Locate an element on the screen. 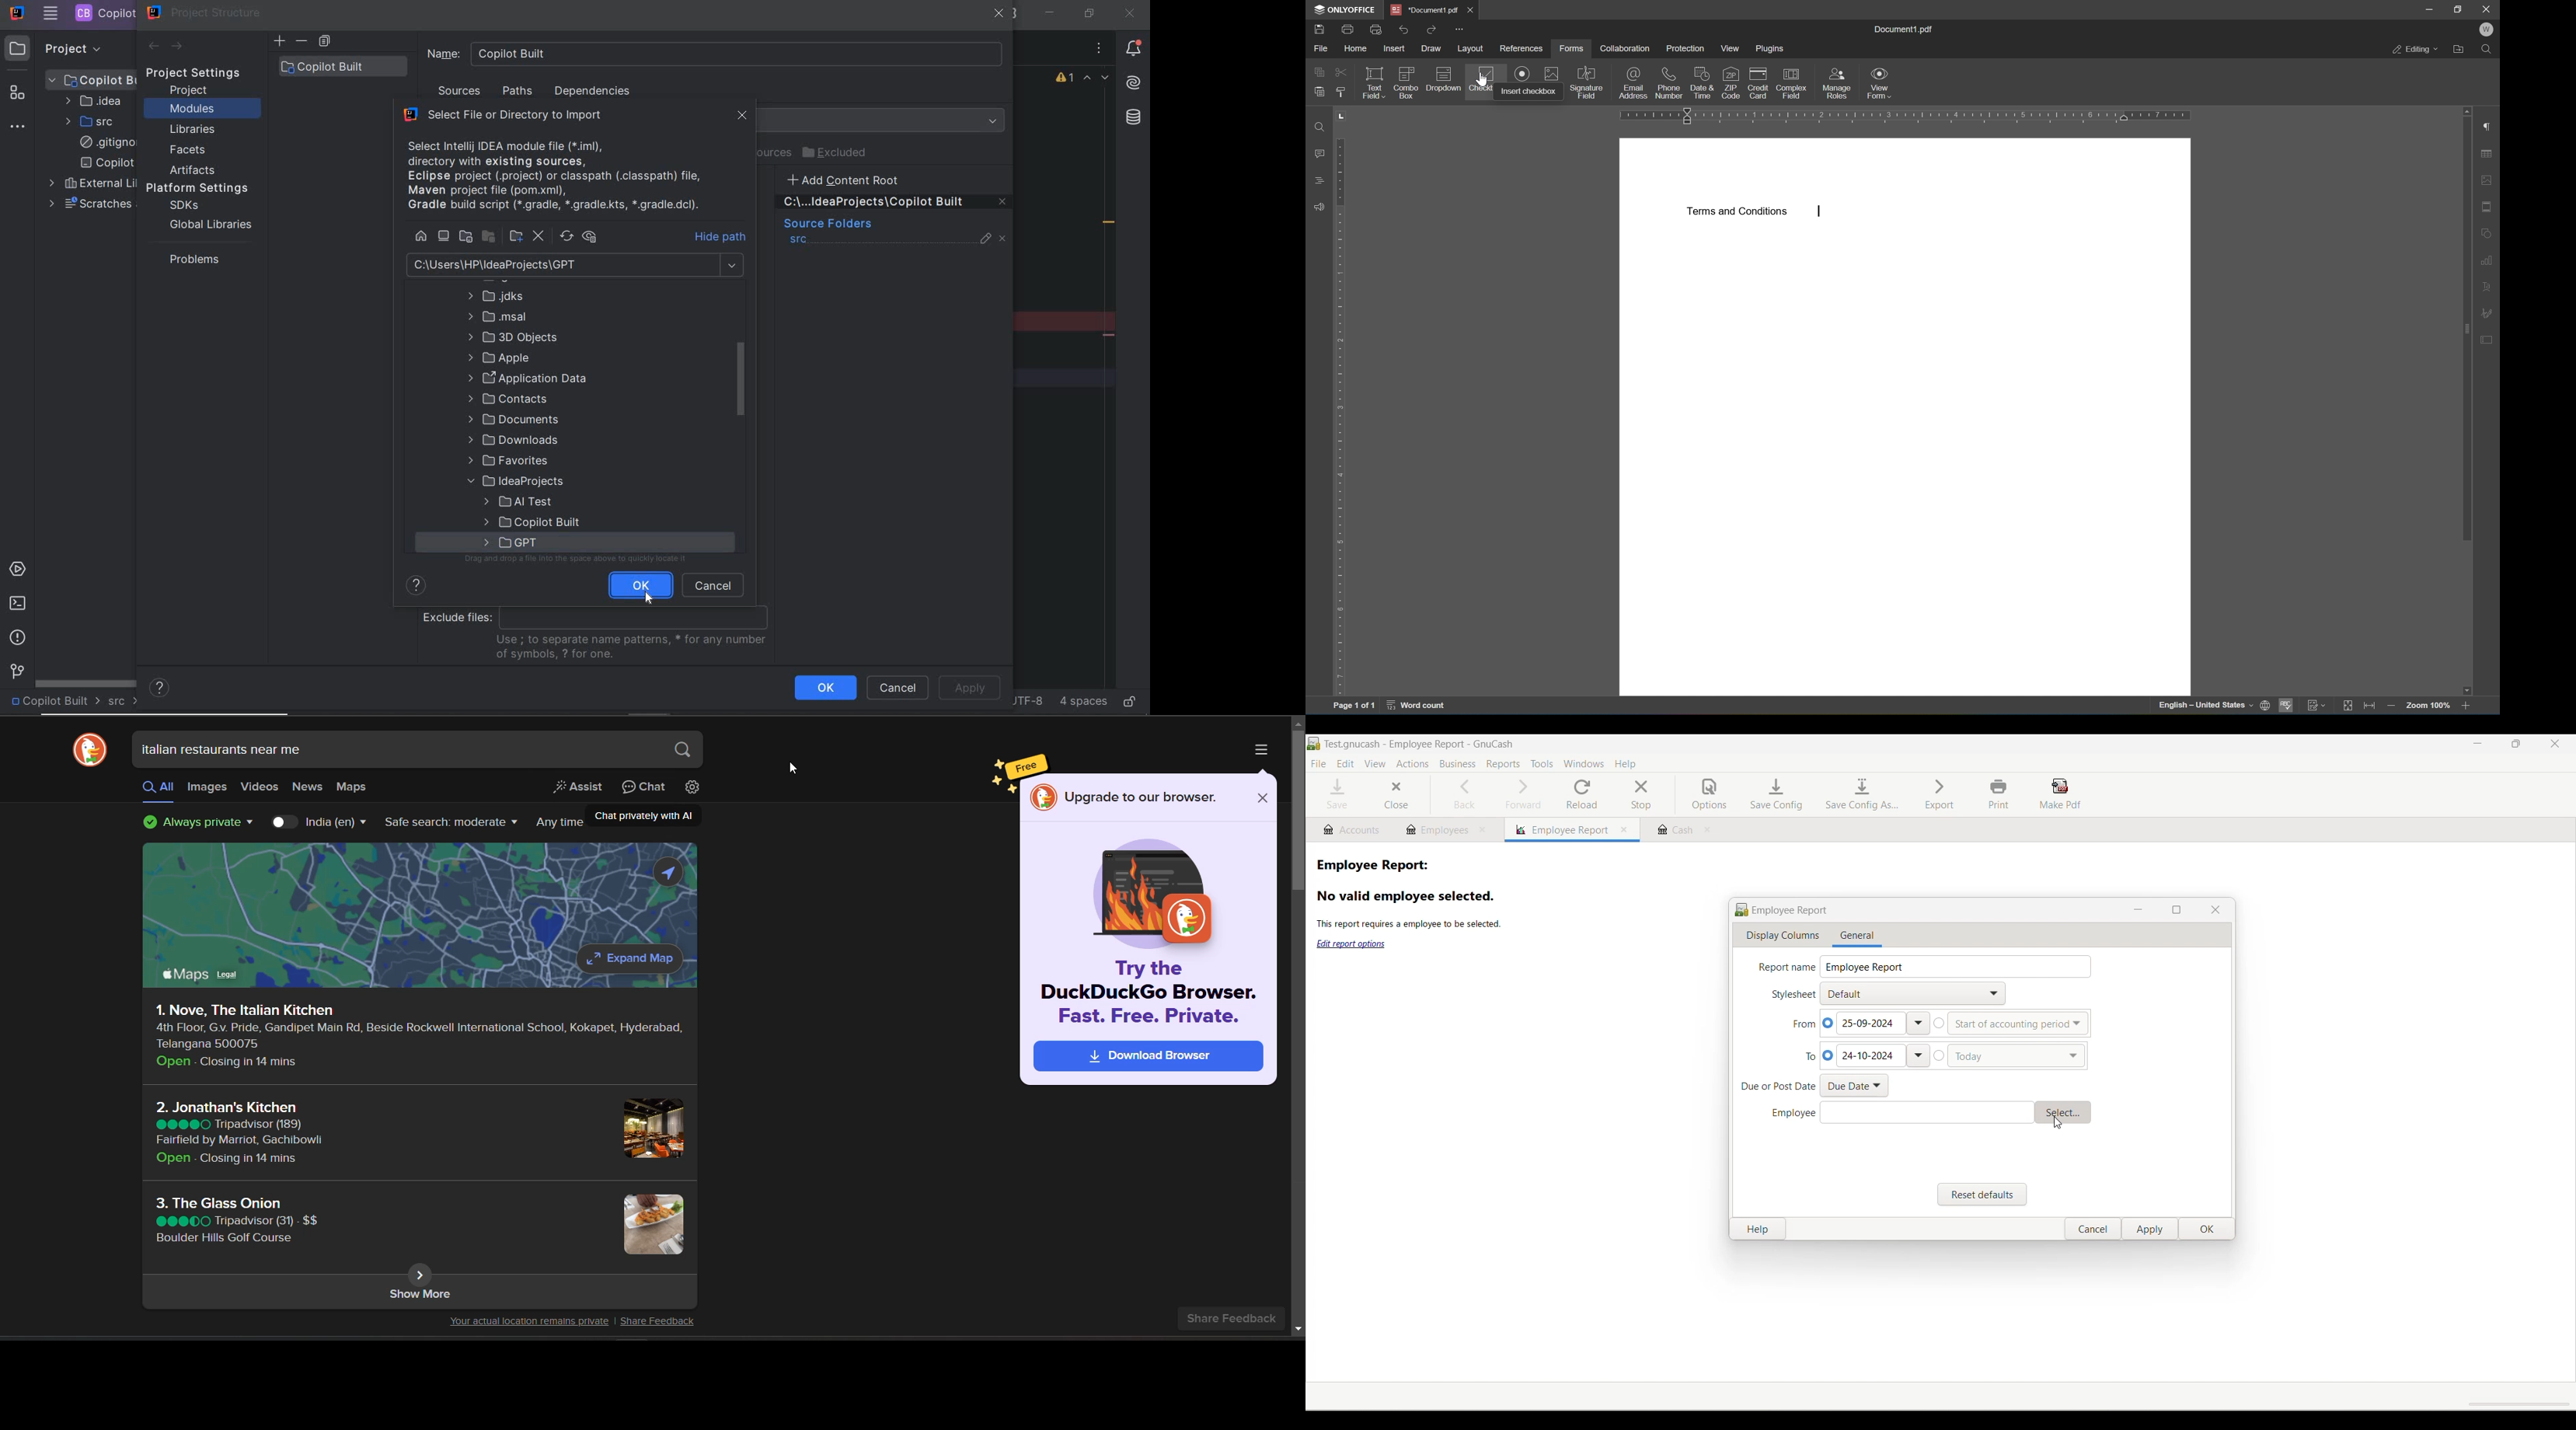 The image size is (2576, 1456). feedback and support is located at coordinates (1320, 209).